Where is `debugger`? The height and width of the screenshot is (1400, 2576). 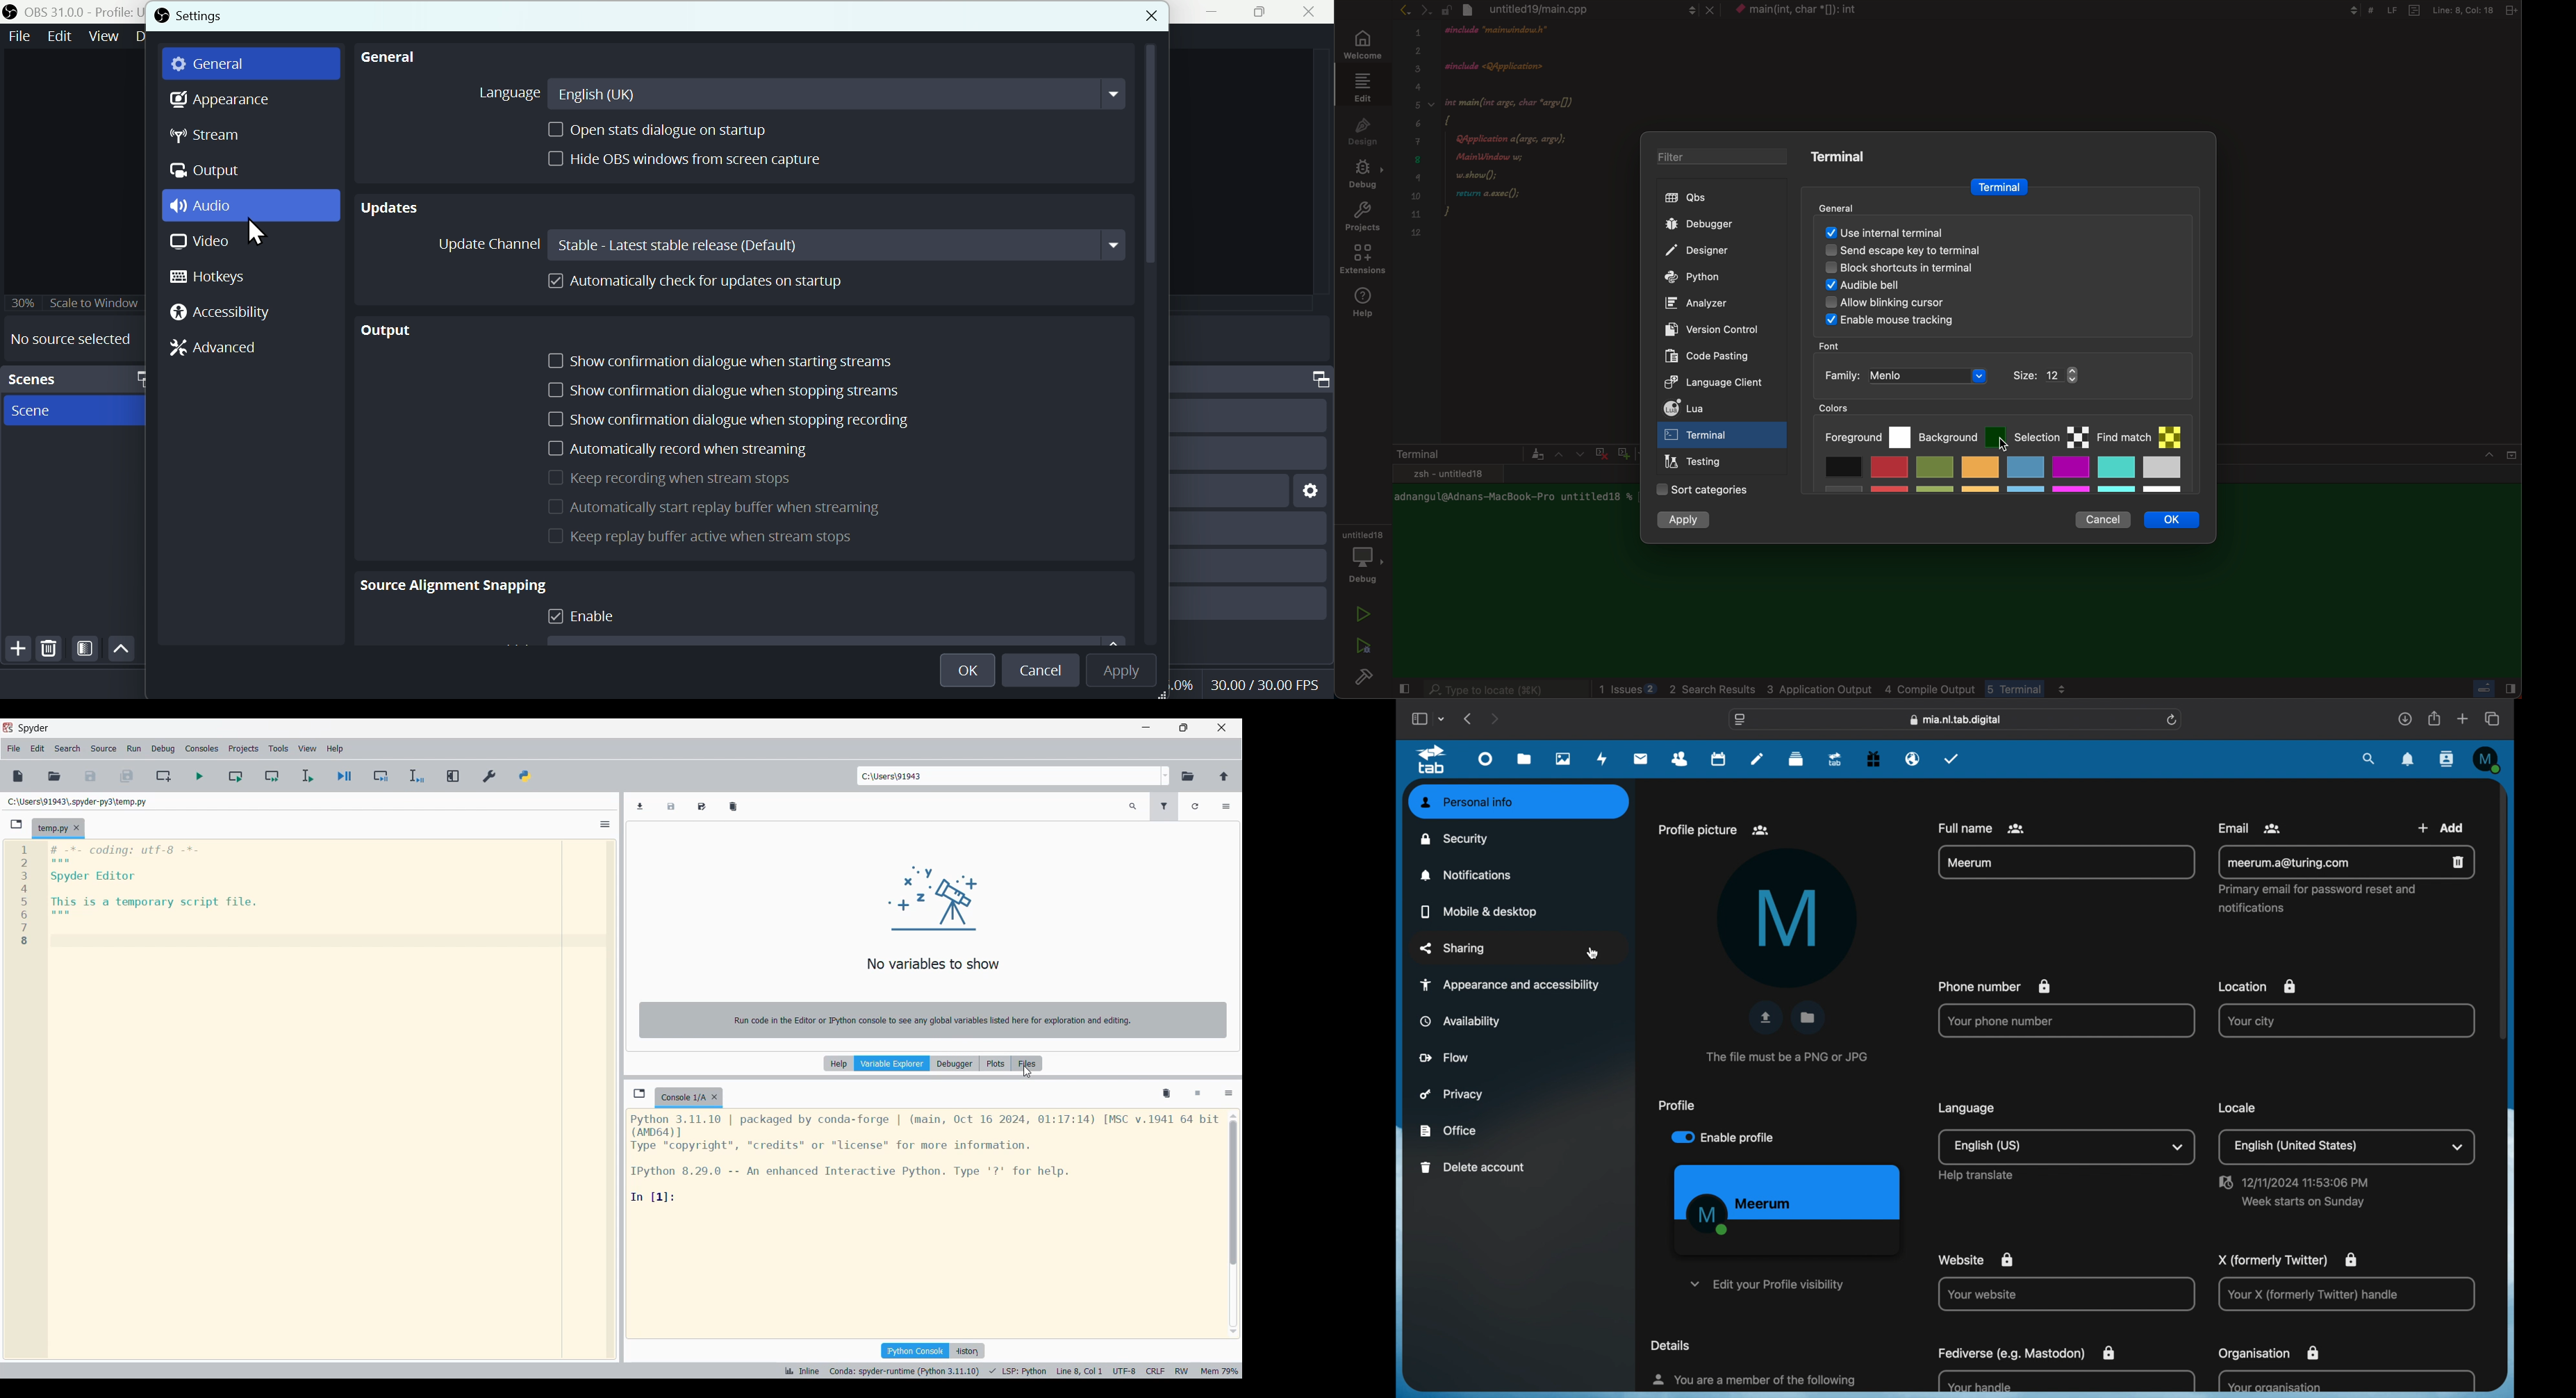
debugger is located at coordinates (1715, 224).